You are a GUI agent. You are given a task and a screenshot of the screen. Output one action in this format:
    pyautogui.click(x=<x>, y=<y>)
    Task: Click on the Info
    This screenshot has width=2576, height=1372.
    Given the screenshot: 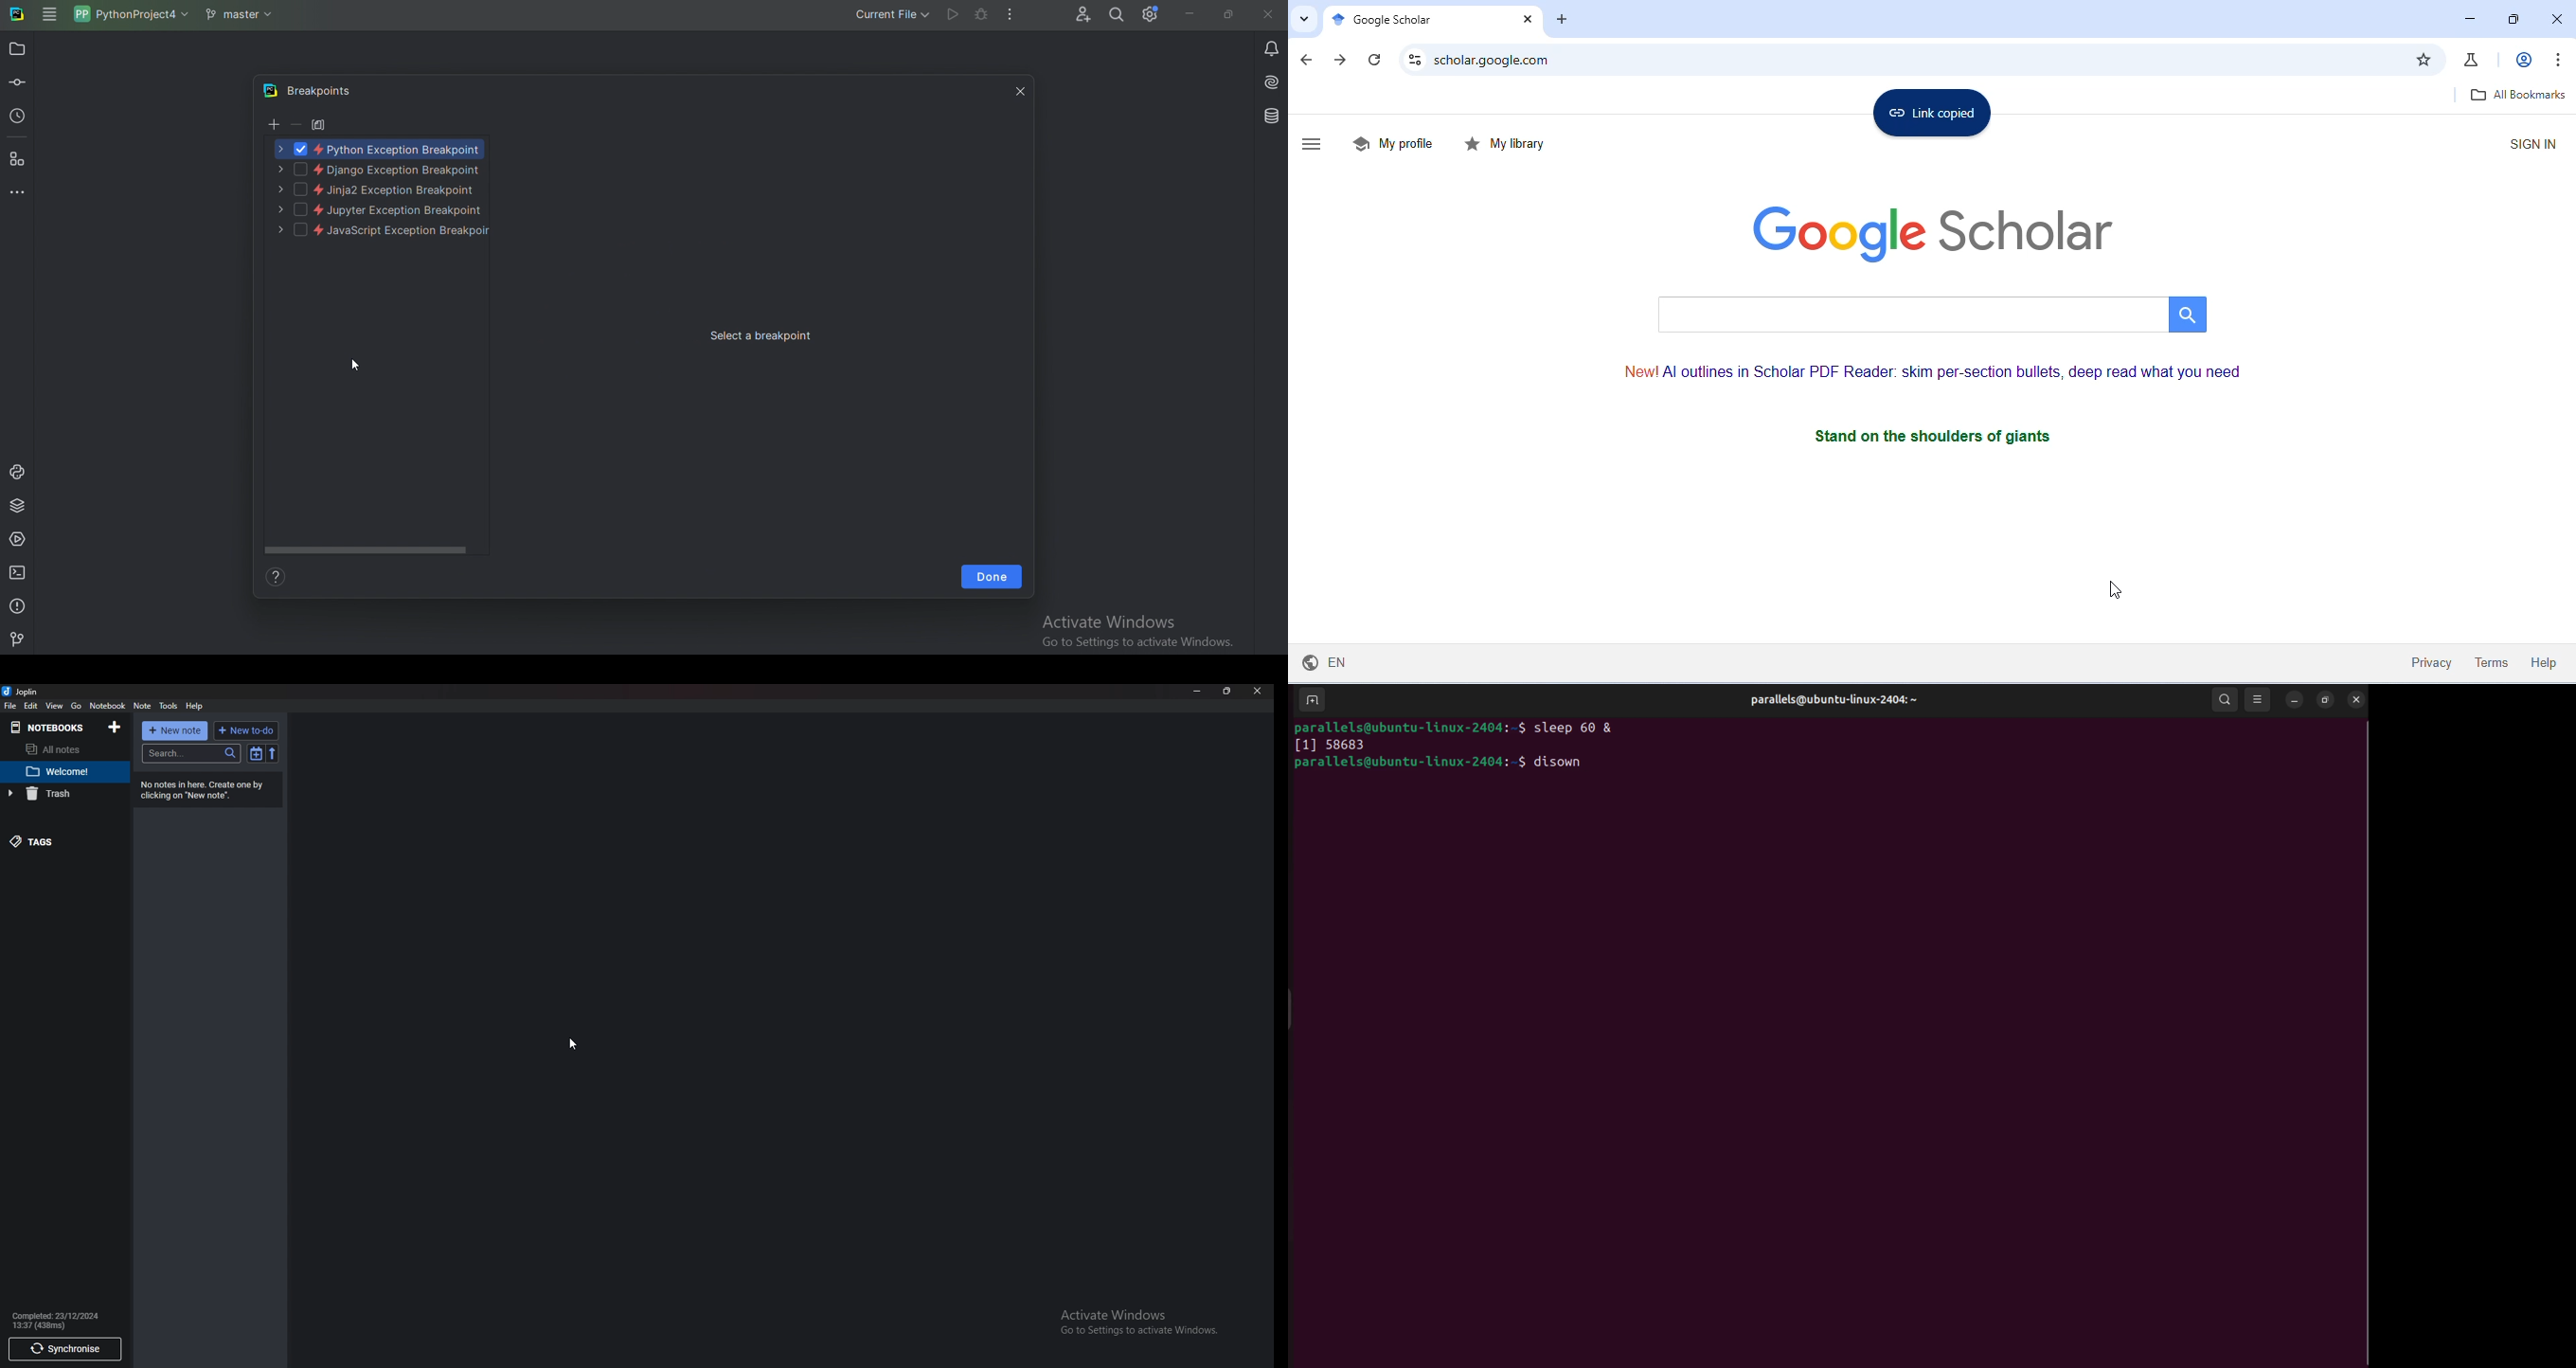 What is the action you would take?
    pyautogui.click(x=206, y=790)
    